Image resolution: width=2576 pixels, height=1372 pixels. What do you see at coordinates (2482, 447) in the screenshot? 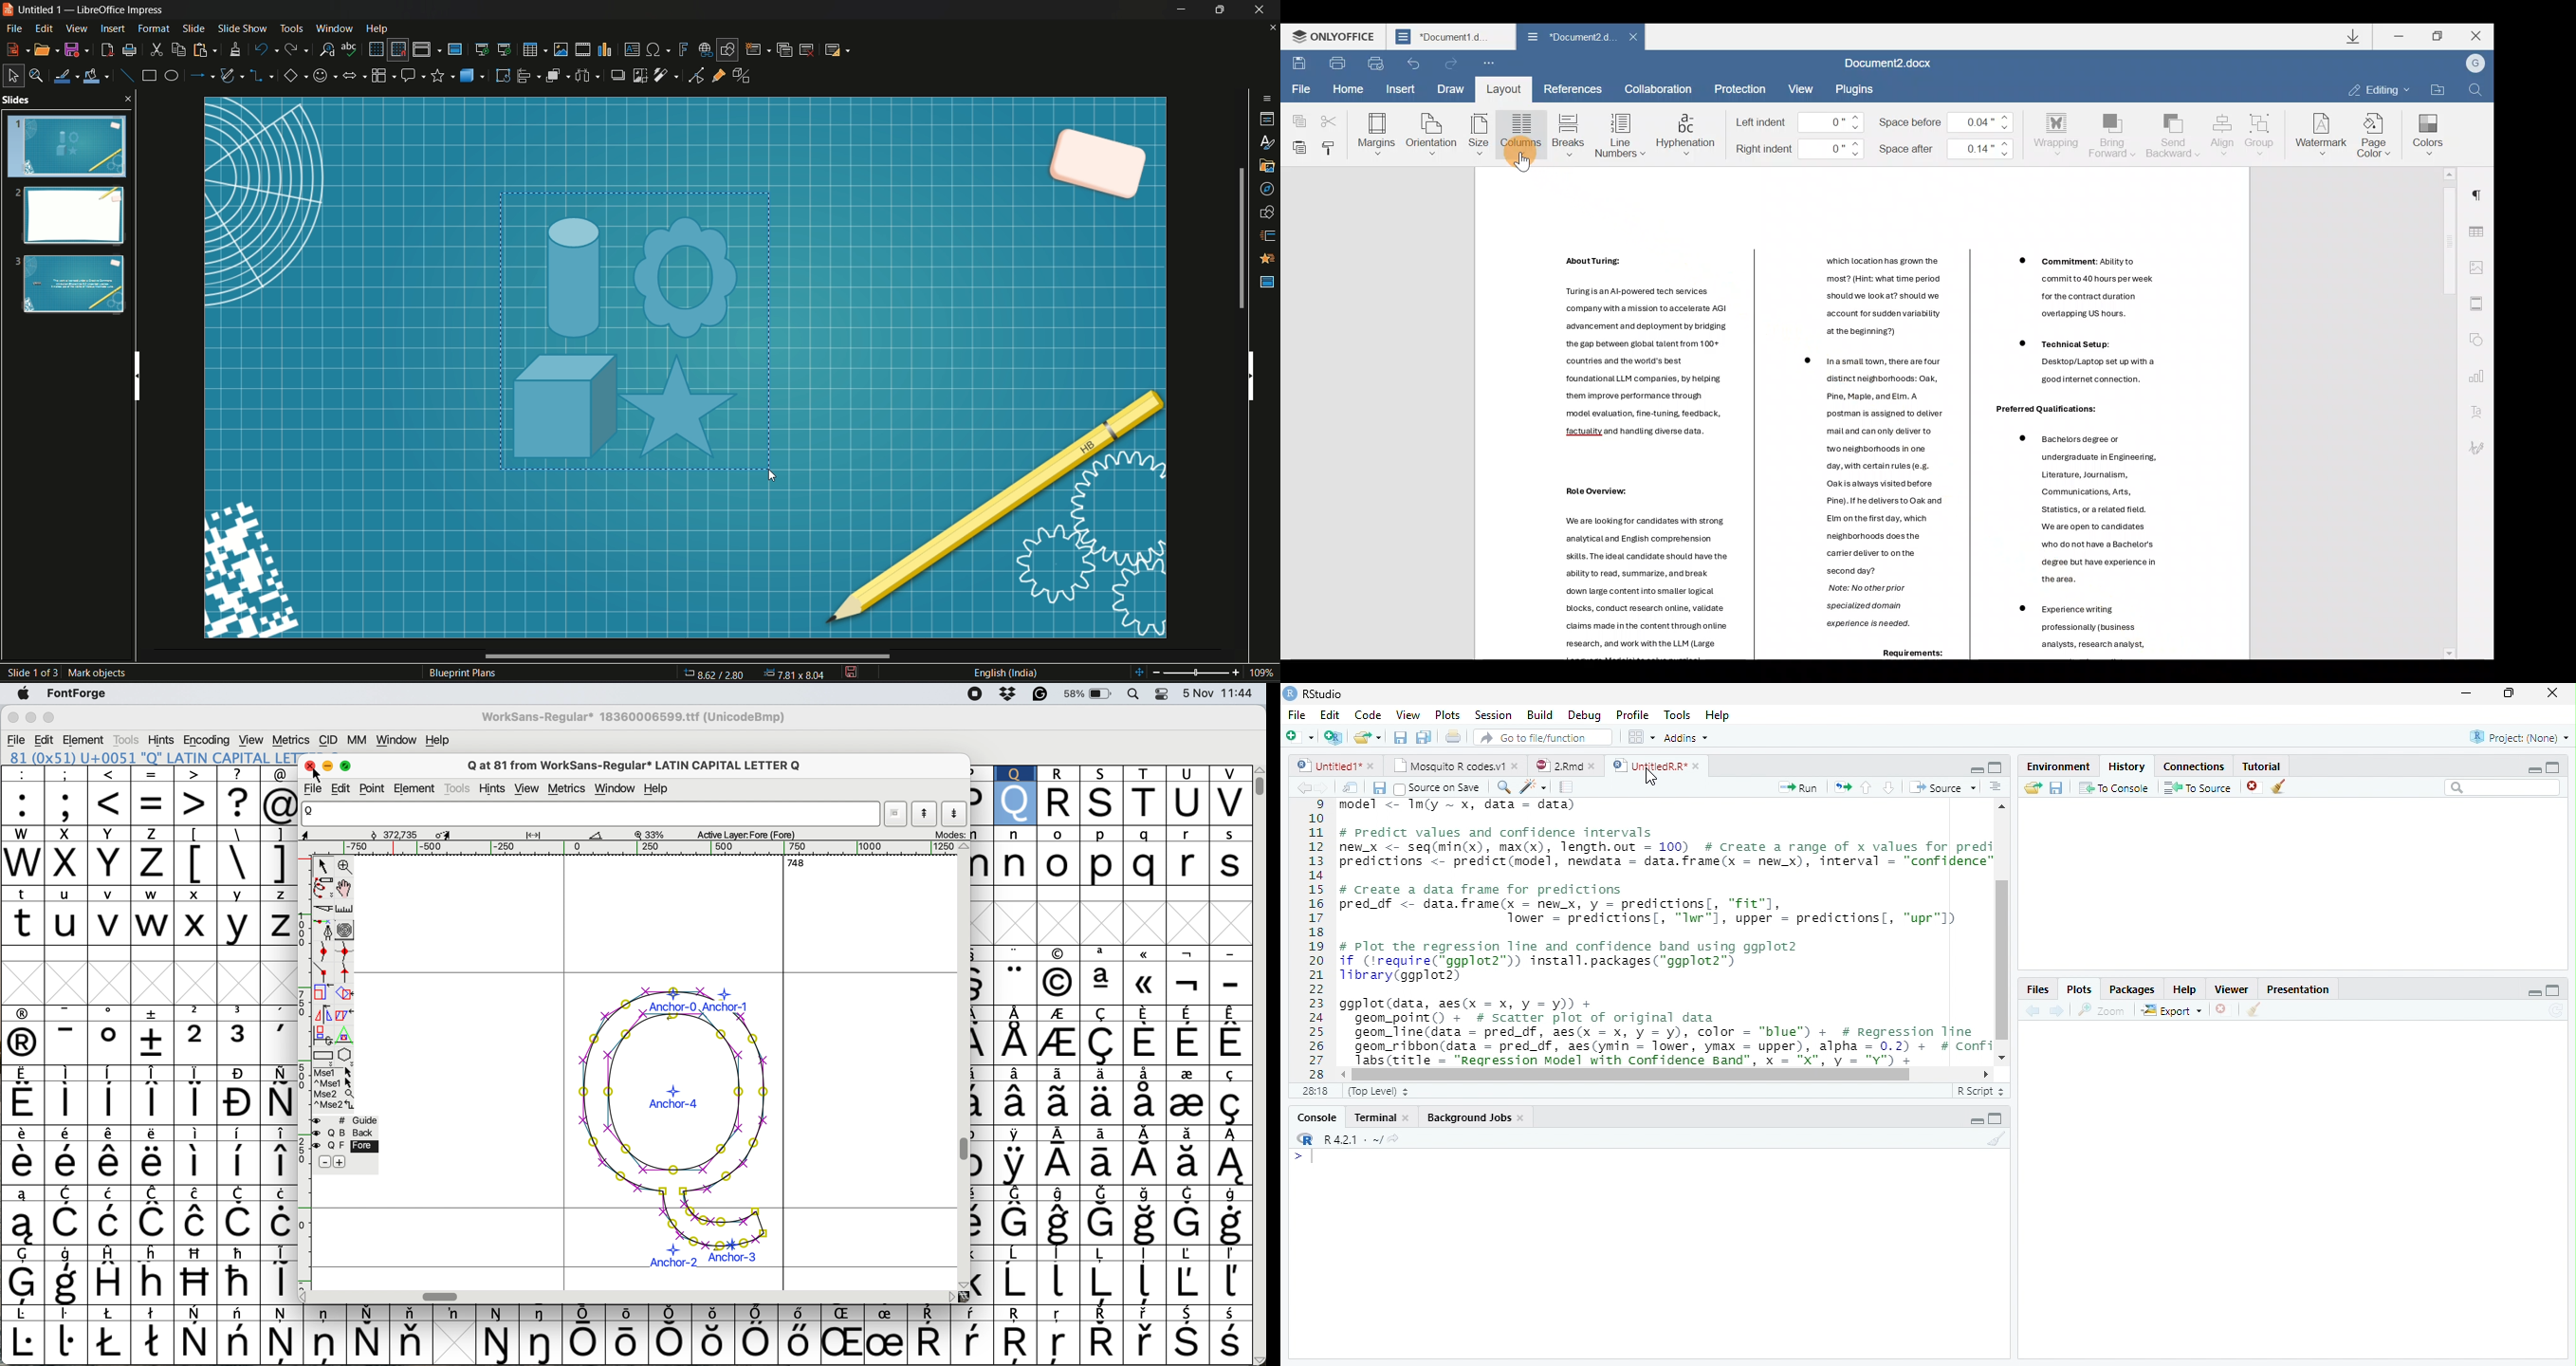
I see `Signature settings` at bounding box center [2482, 447].